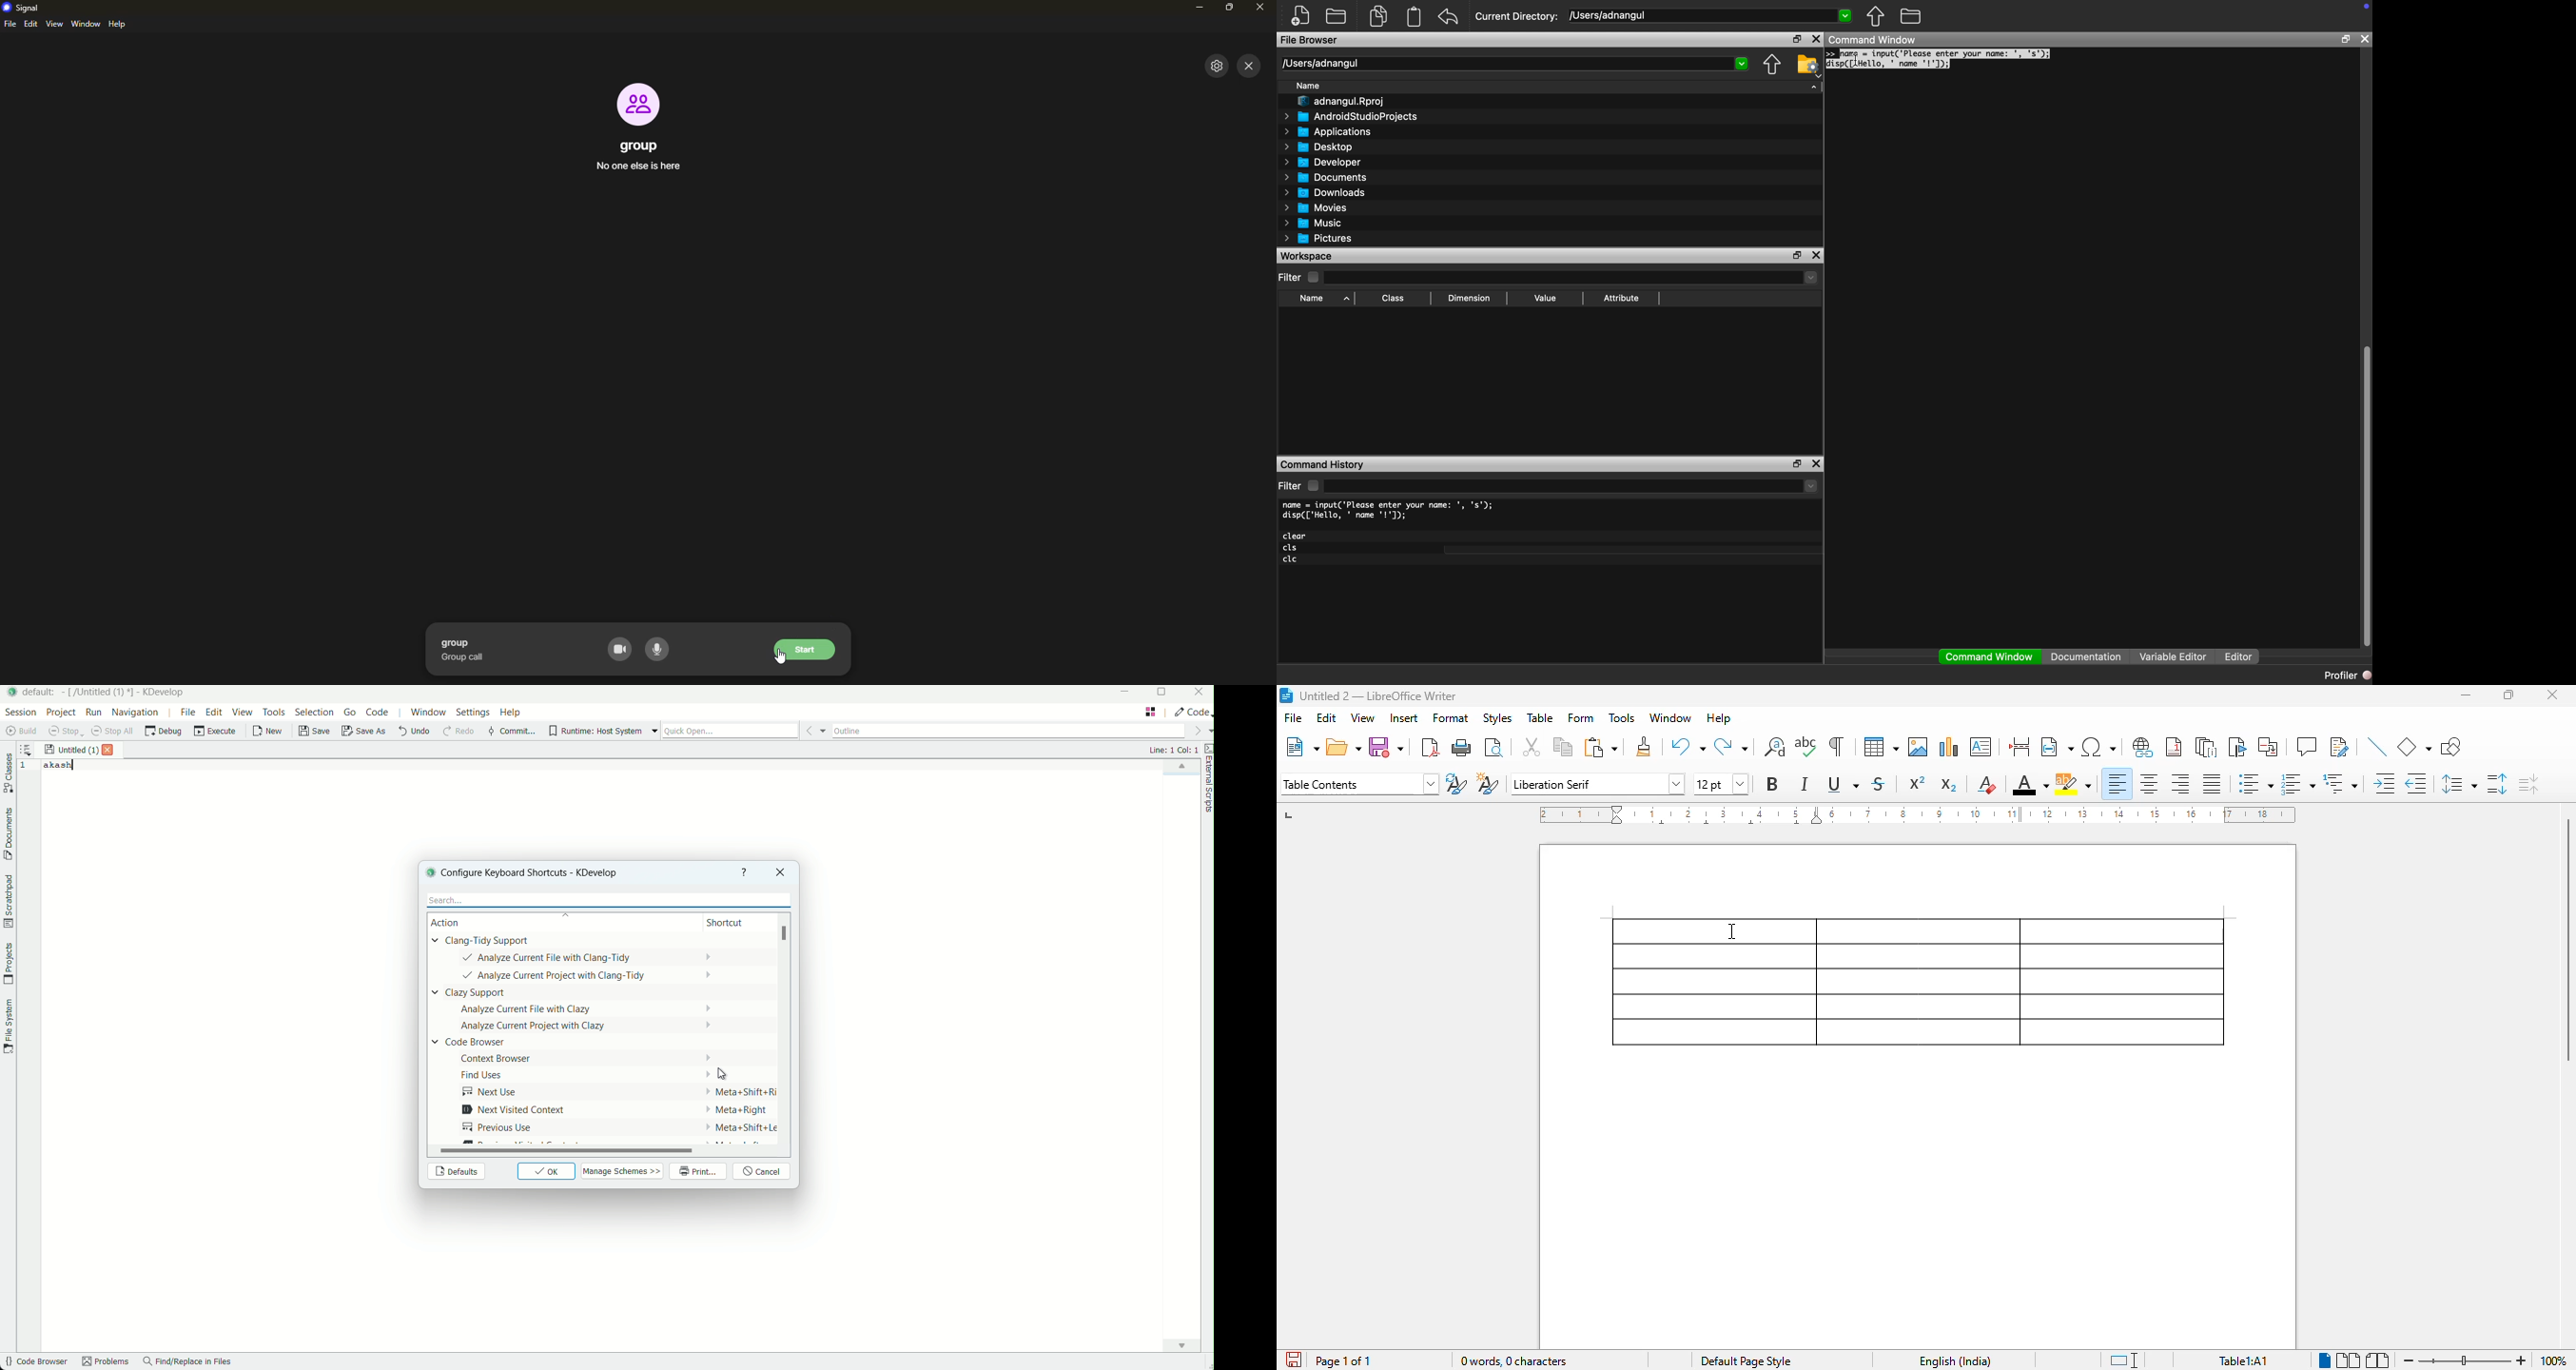  Describe the element at coordinates (1844, 14) in the screenshot. I see `dropdown` at that location.